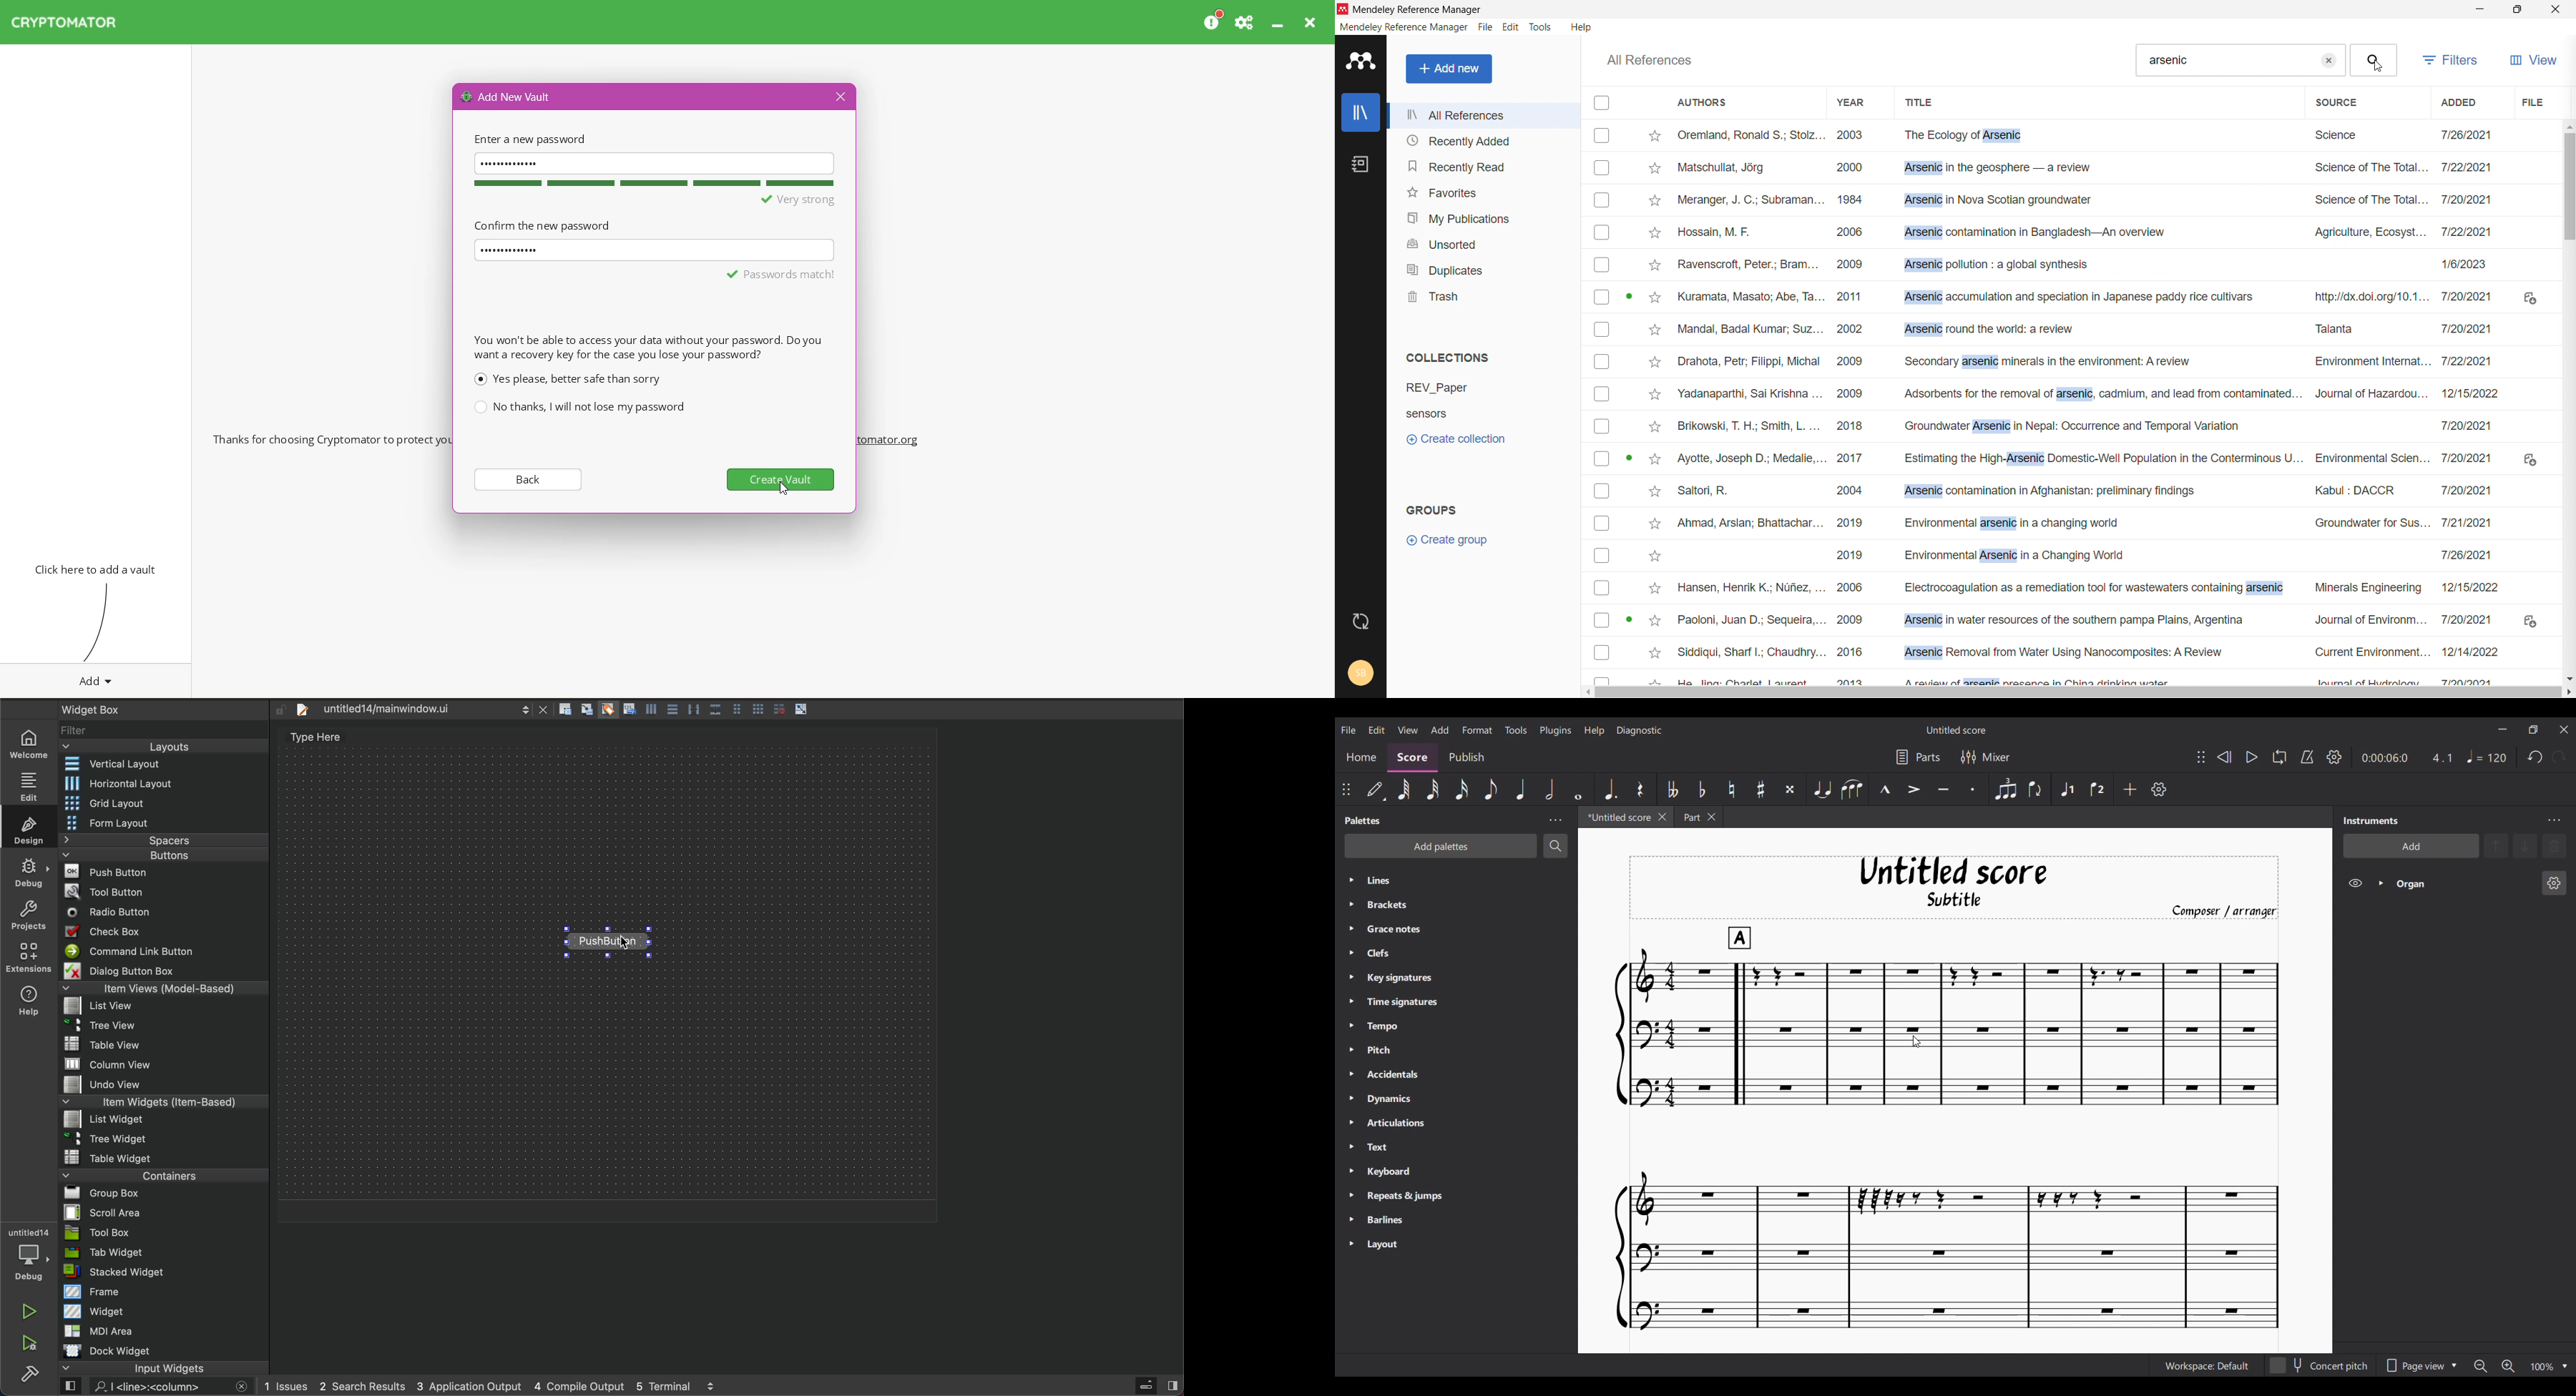  Describe the element at coordinates (1440, 729) in the screenshot. I see `Add menu` at that location.